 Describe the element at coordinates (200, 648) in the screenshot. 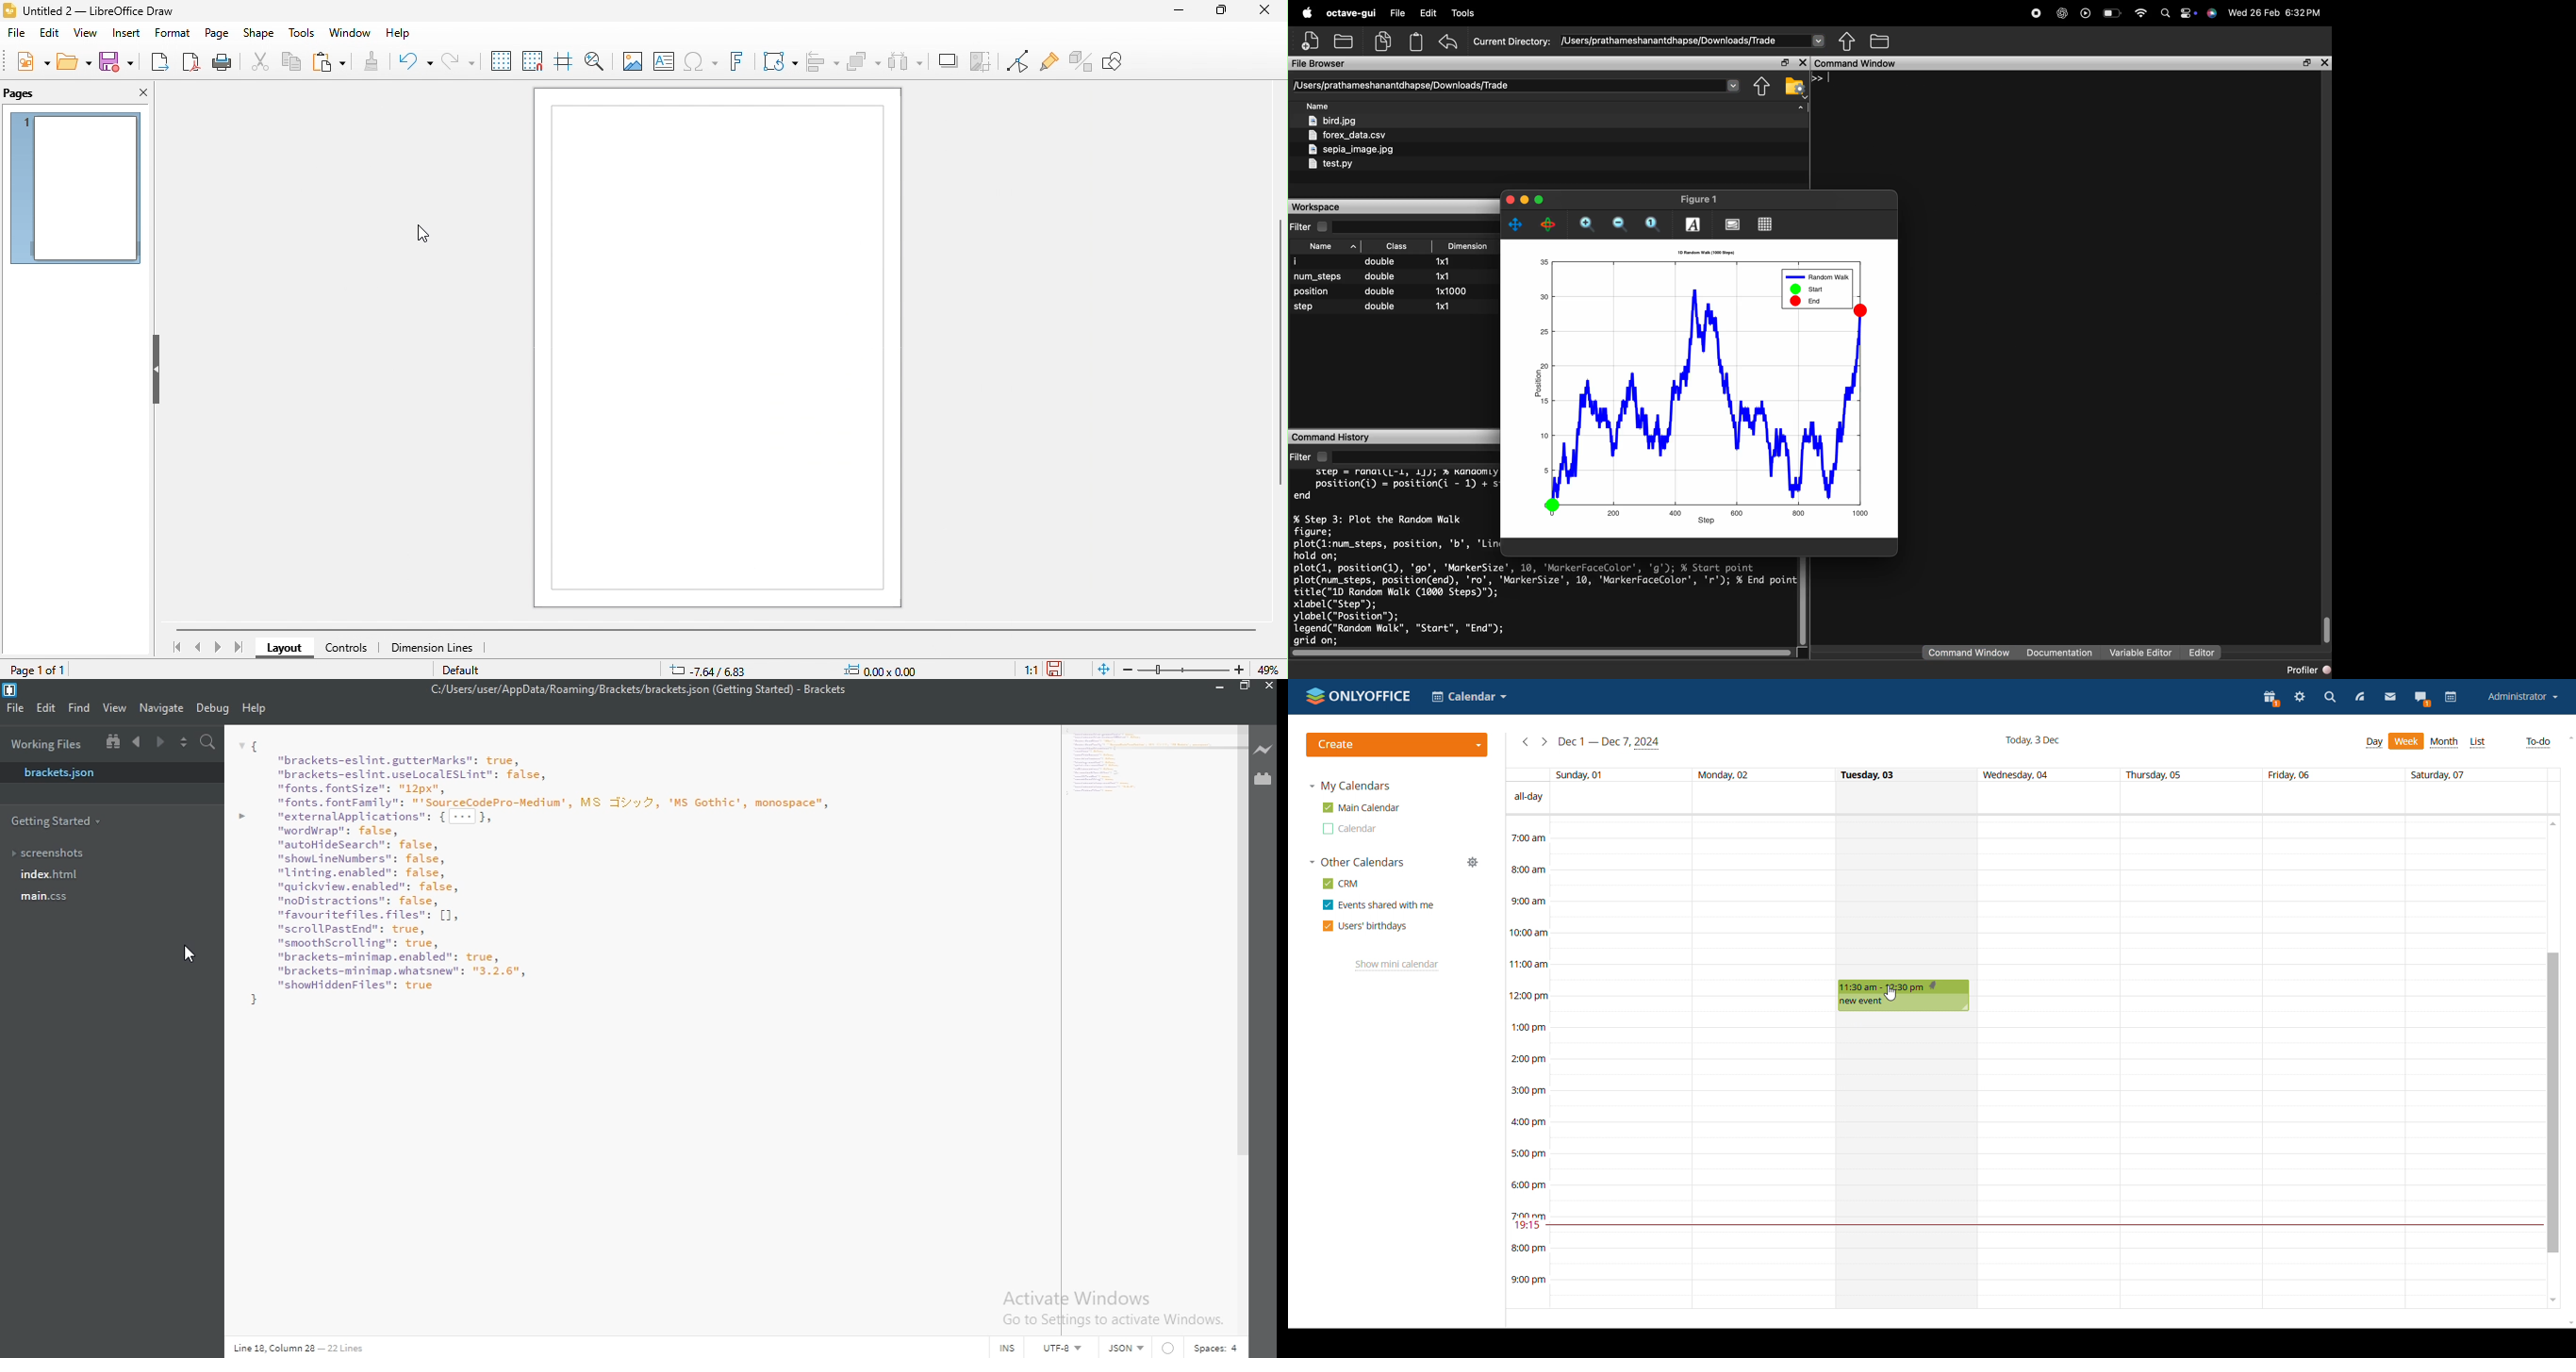

I see `previous` at that location.